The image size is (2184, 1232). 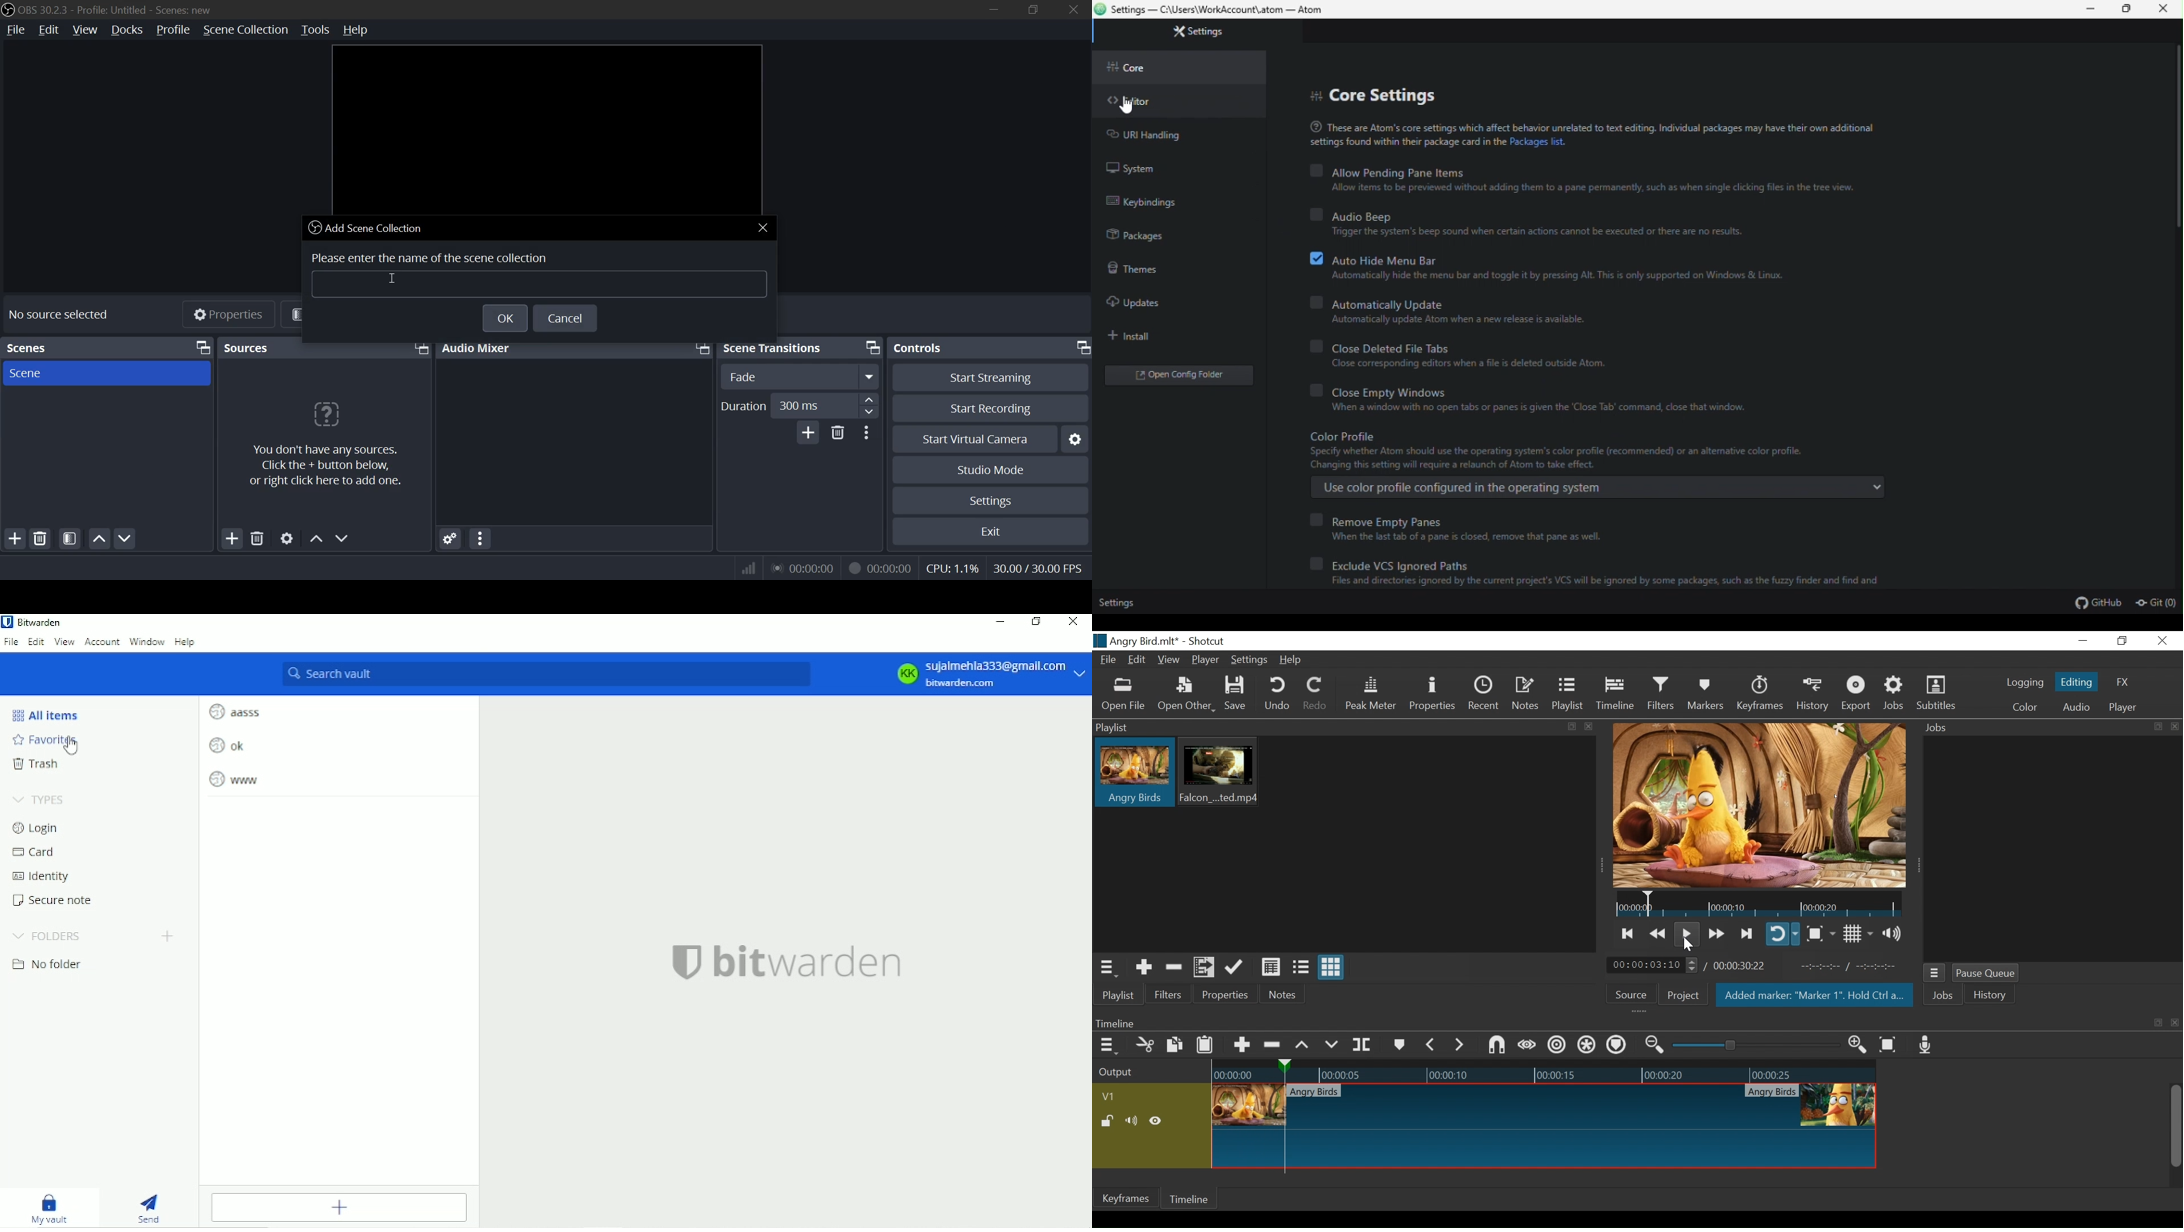 I want to click on filters, so click(x=324, y=313).